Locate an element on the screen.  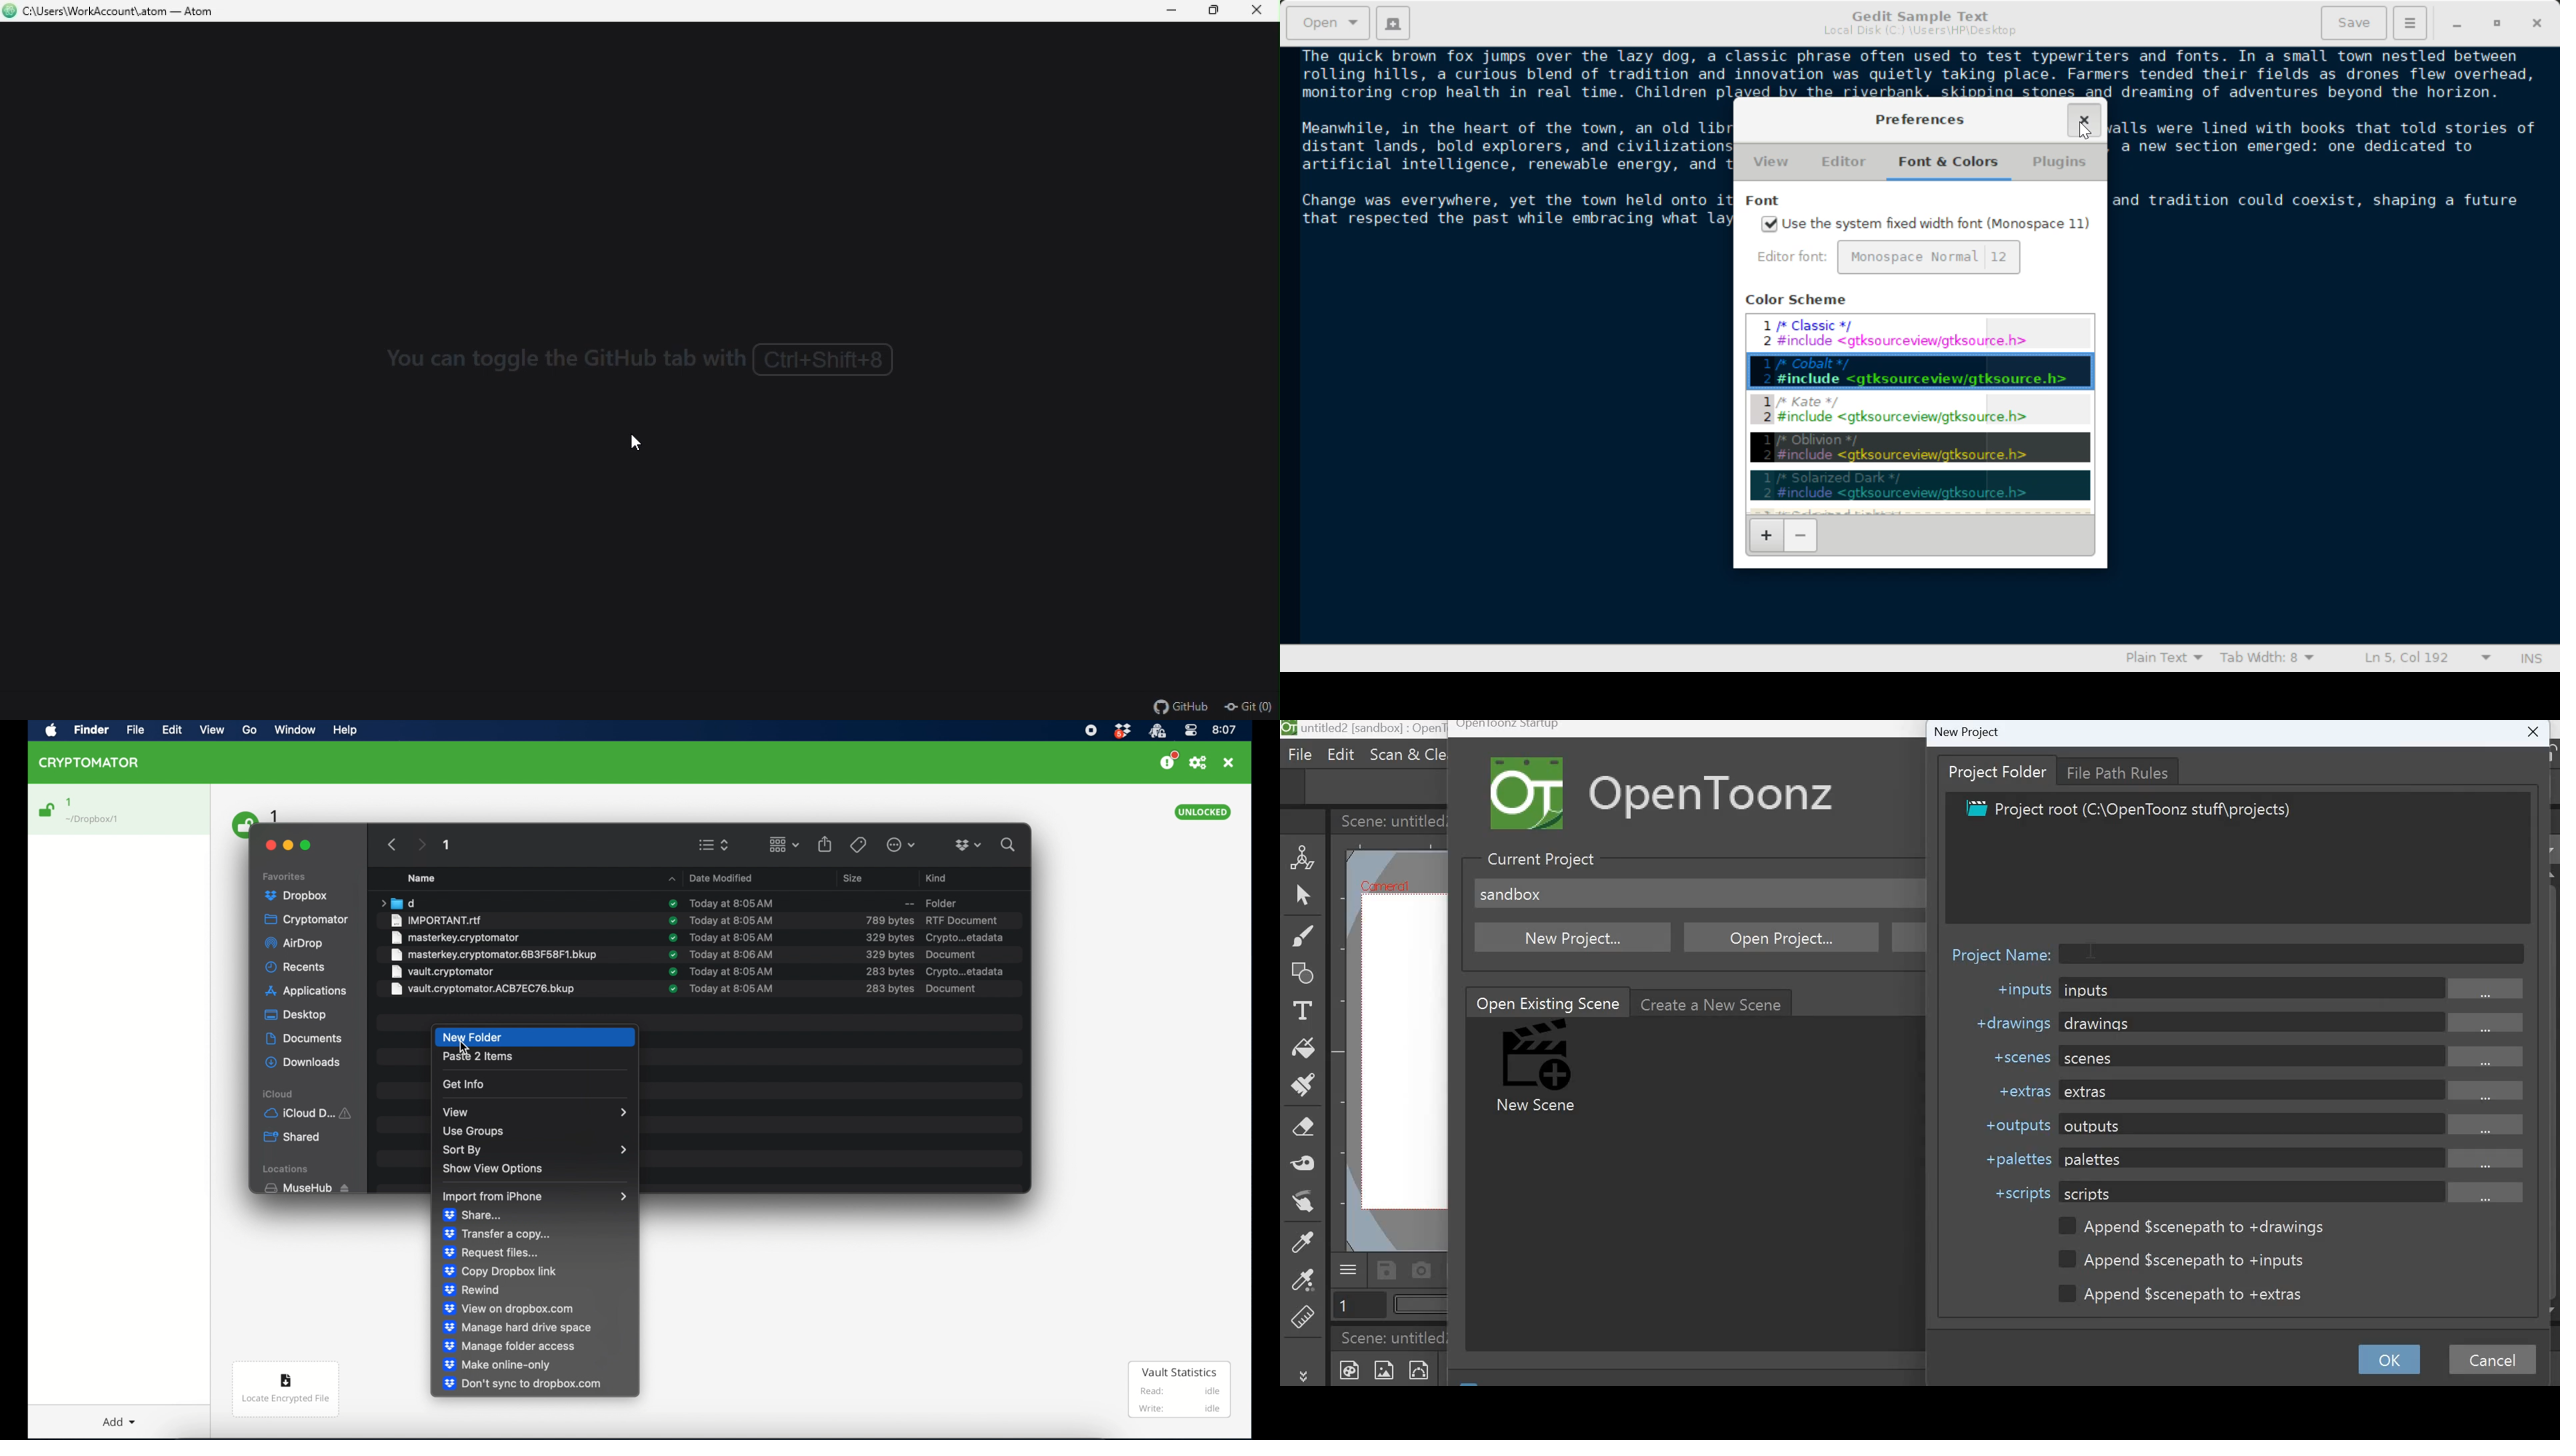
copy is located at coordinates (499, 1271).